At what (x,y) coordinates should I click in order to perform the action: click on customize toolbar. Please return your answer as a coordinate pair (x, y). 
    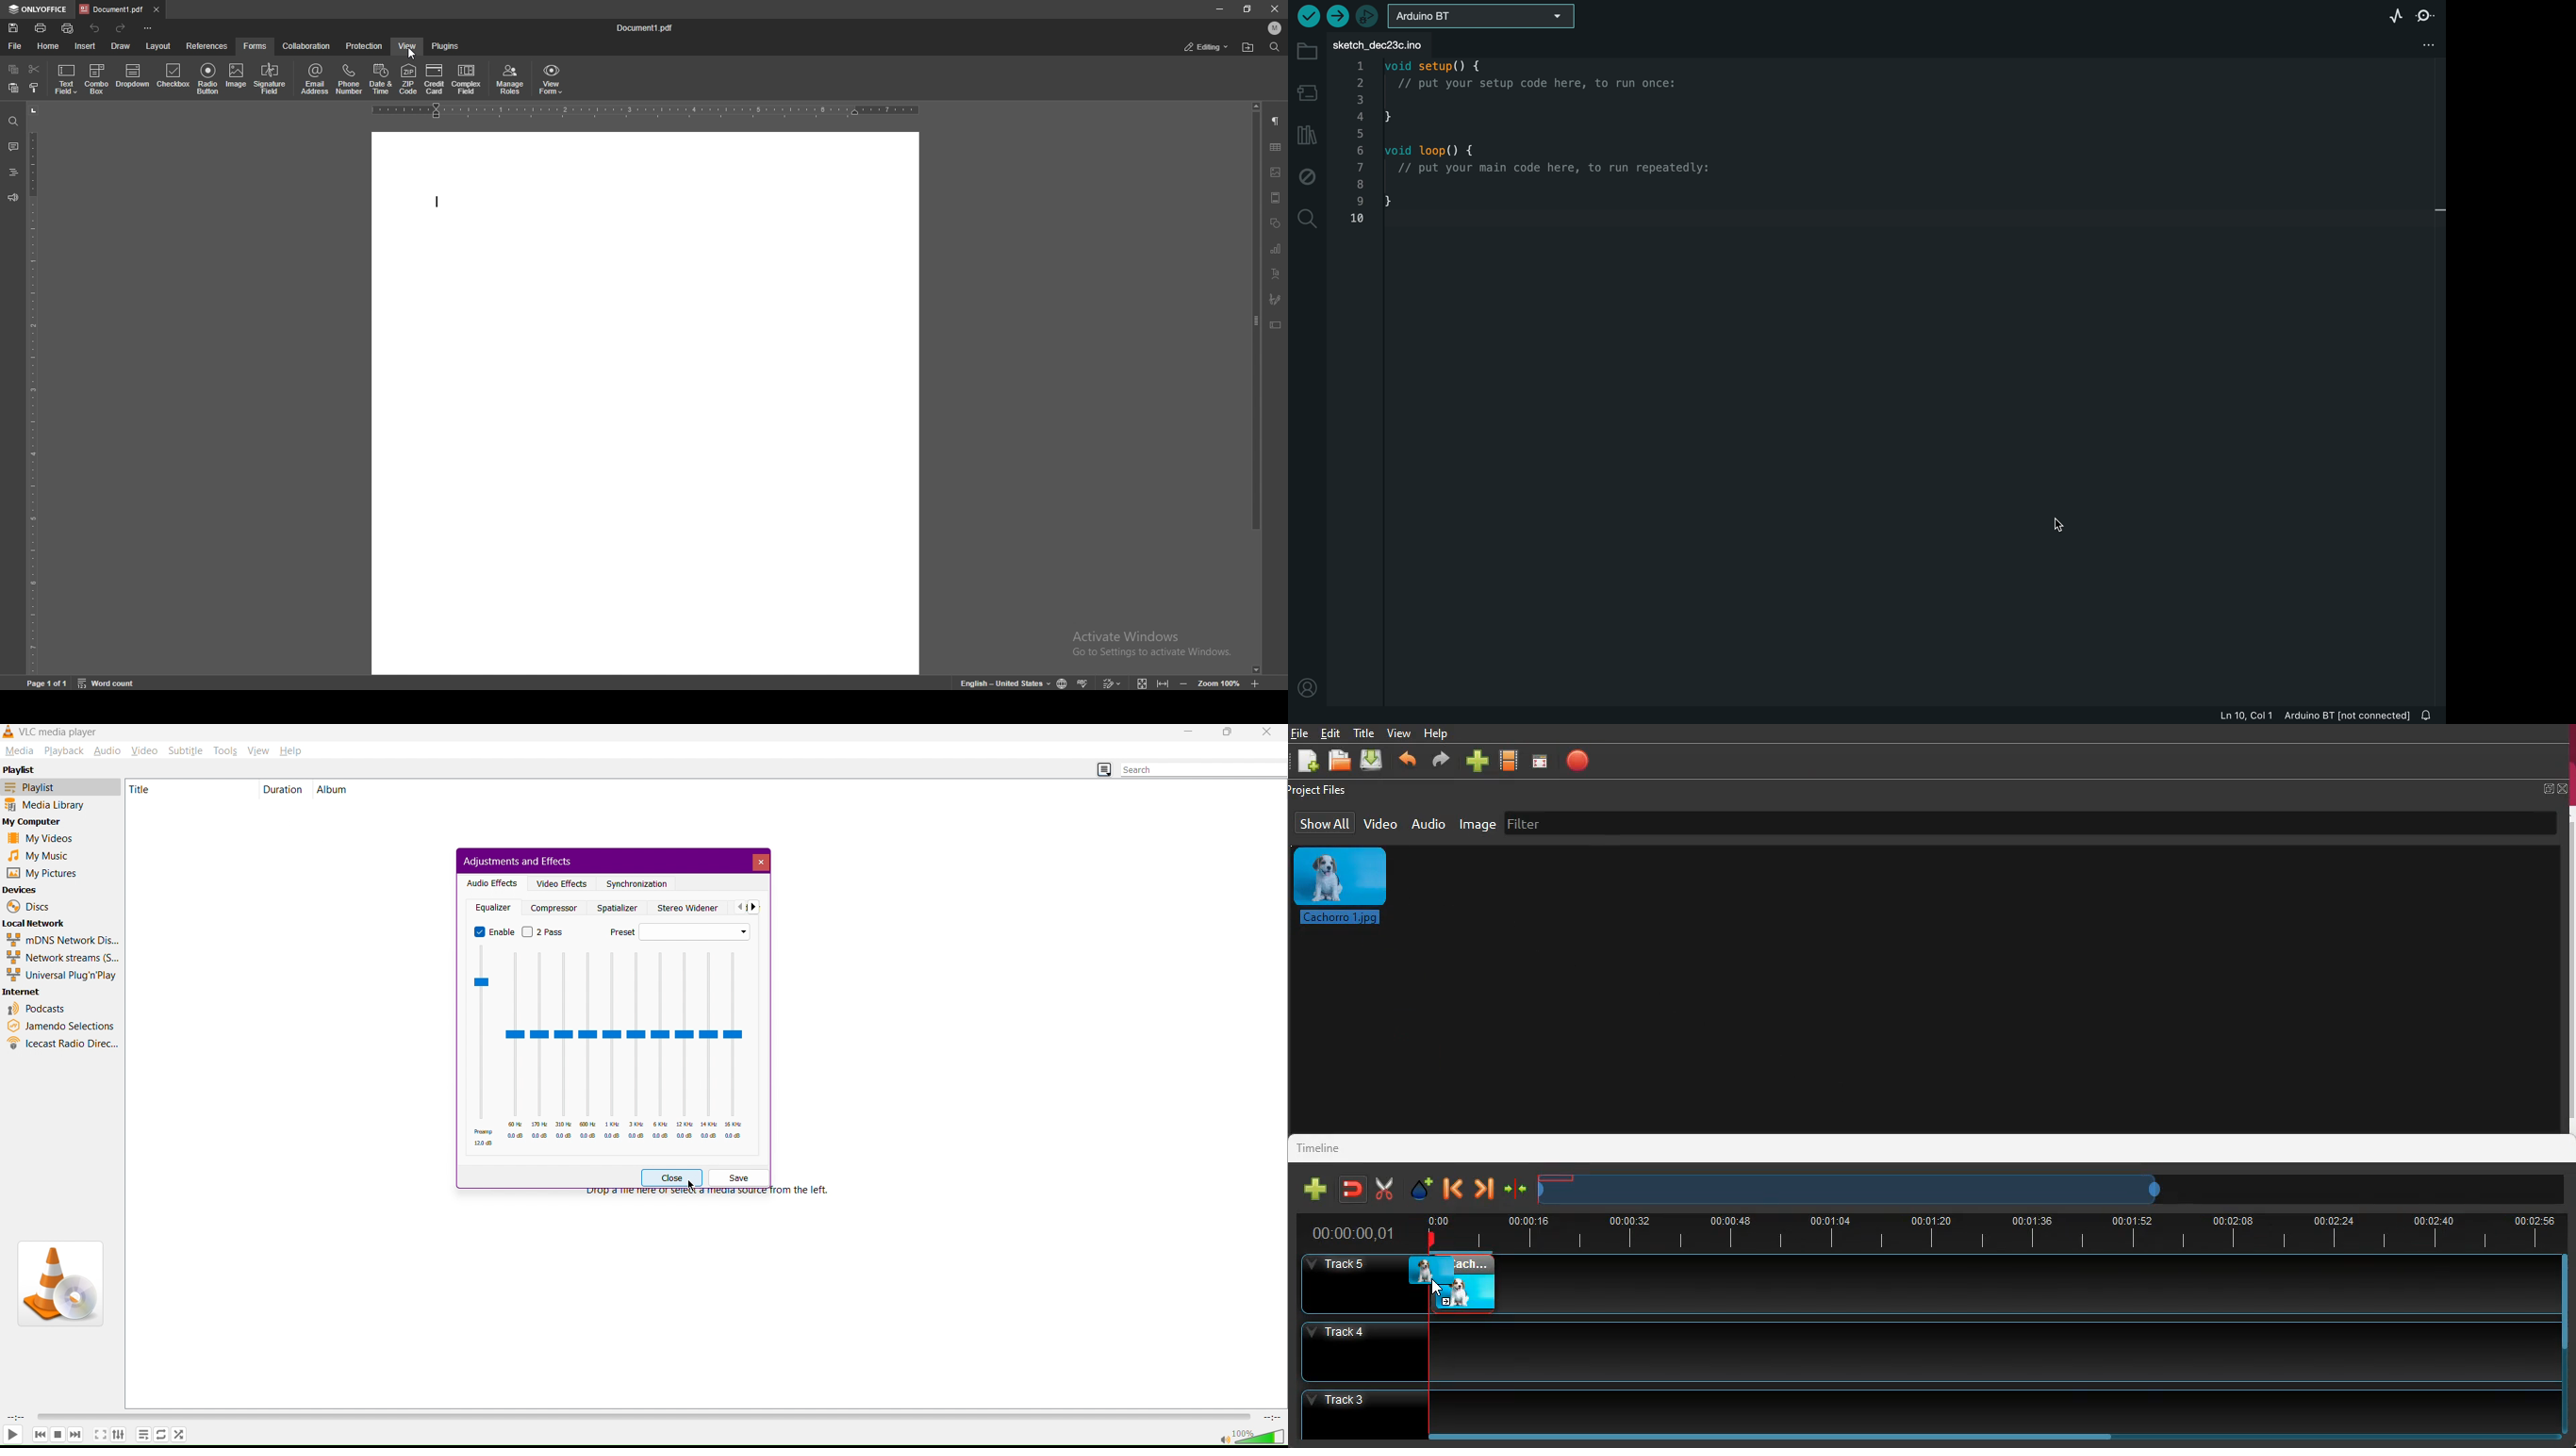
    Looking at the image, I should click on (150, 28).